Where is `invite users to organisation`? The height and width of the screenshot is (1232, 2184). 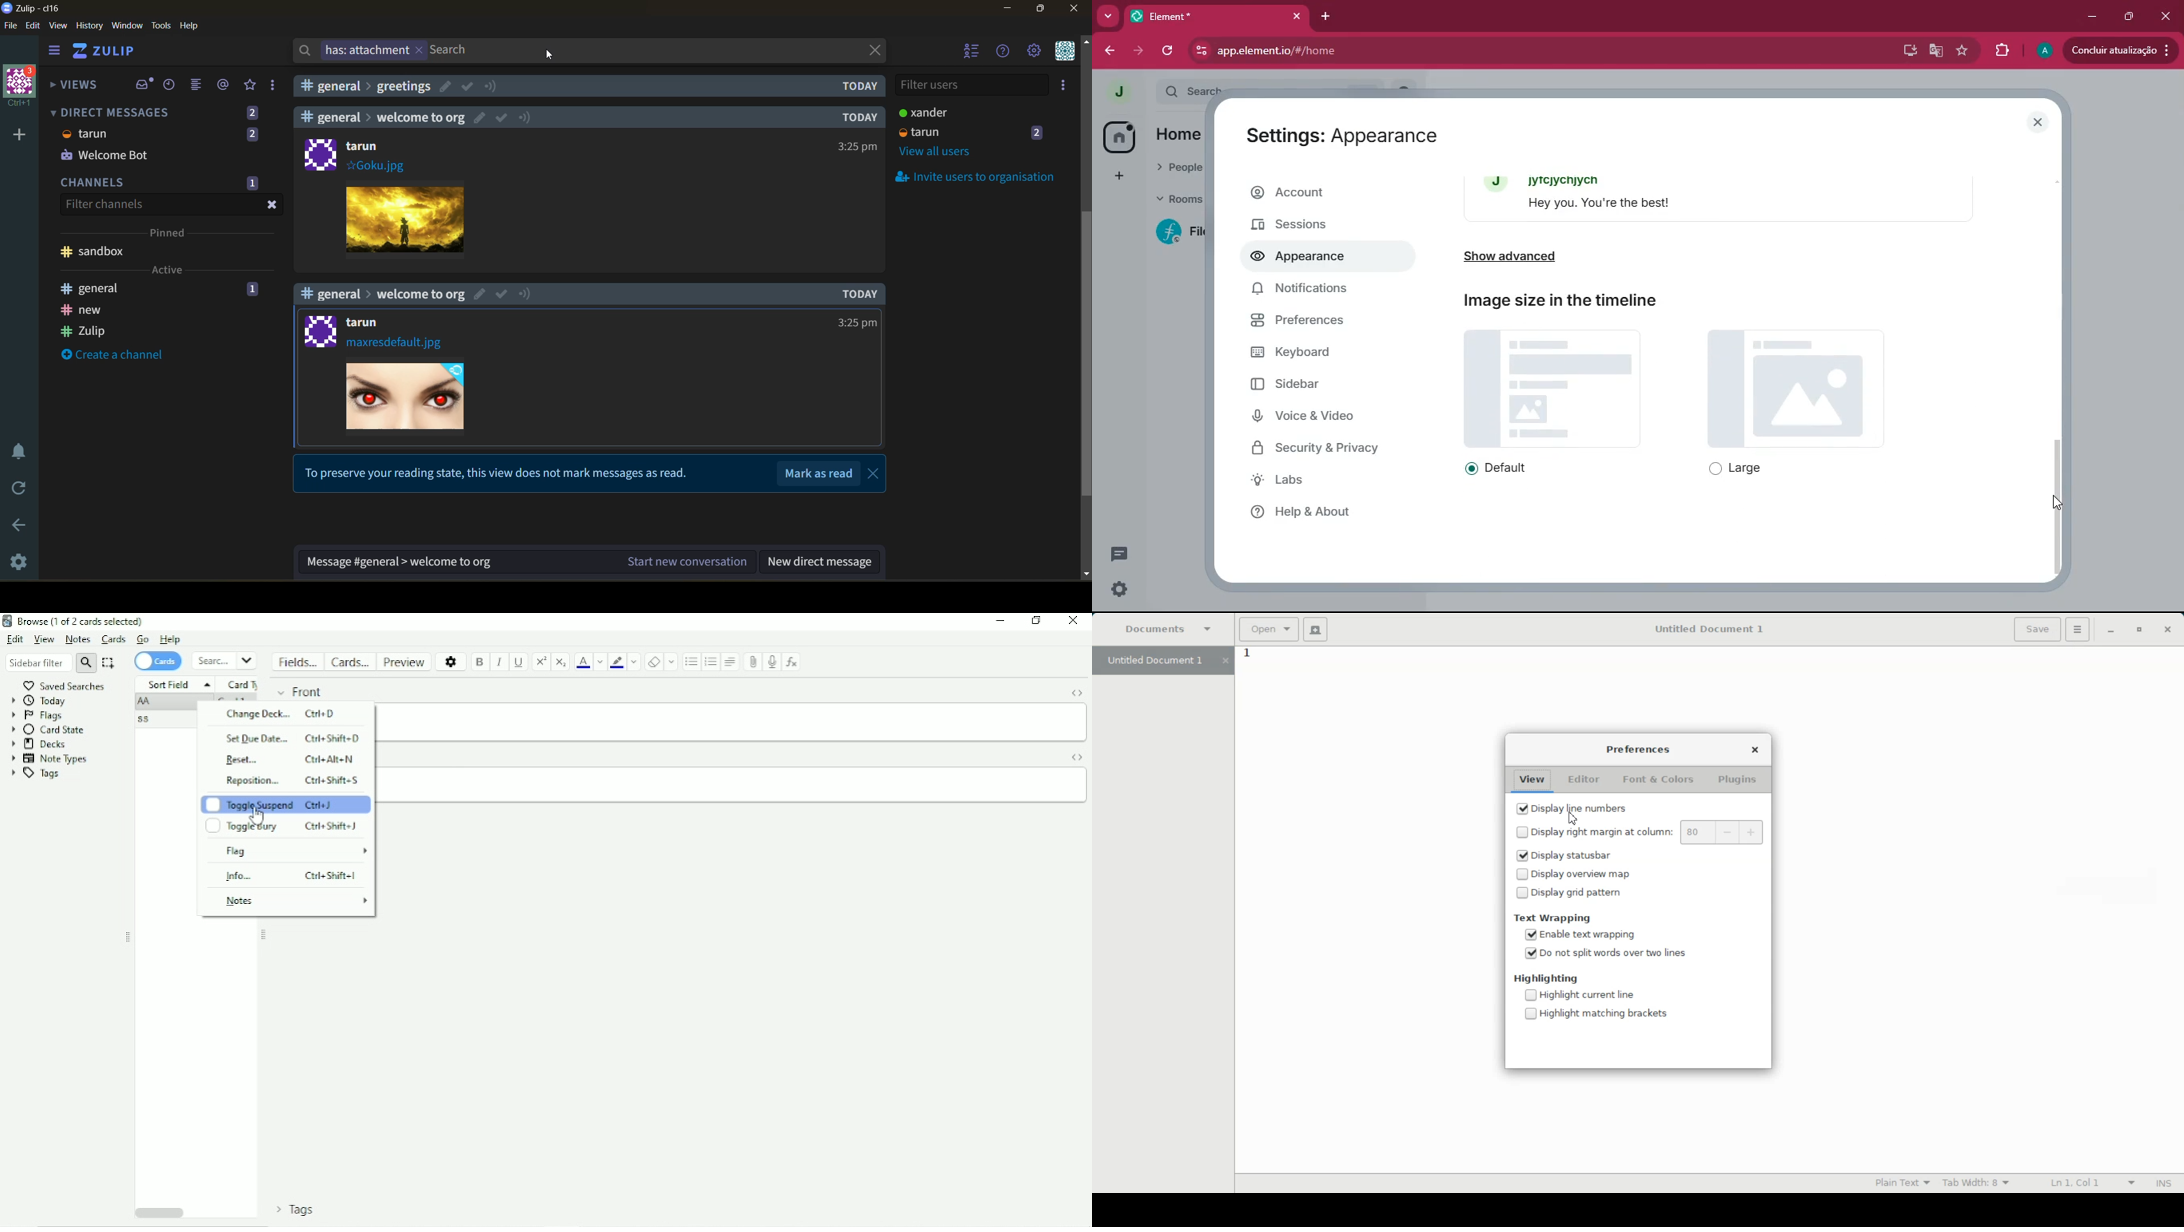 invite users to organisation is located at coordinates (1064, 85).